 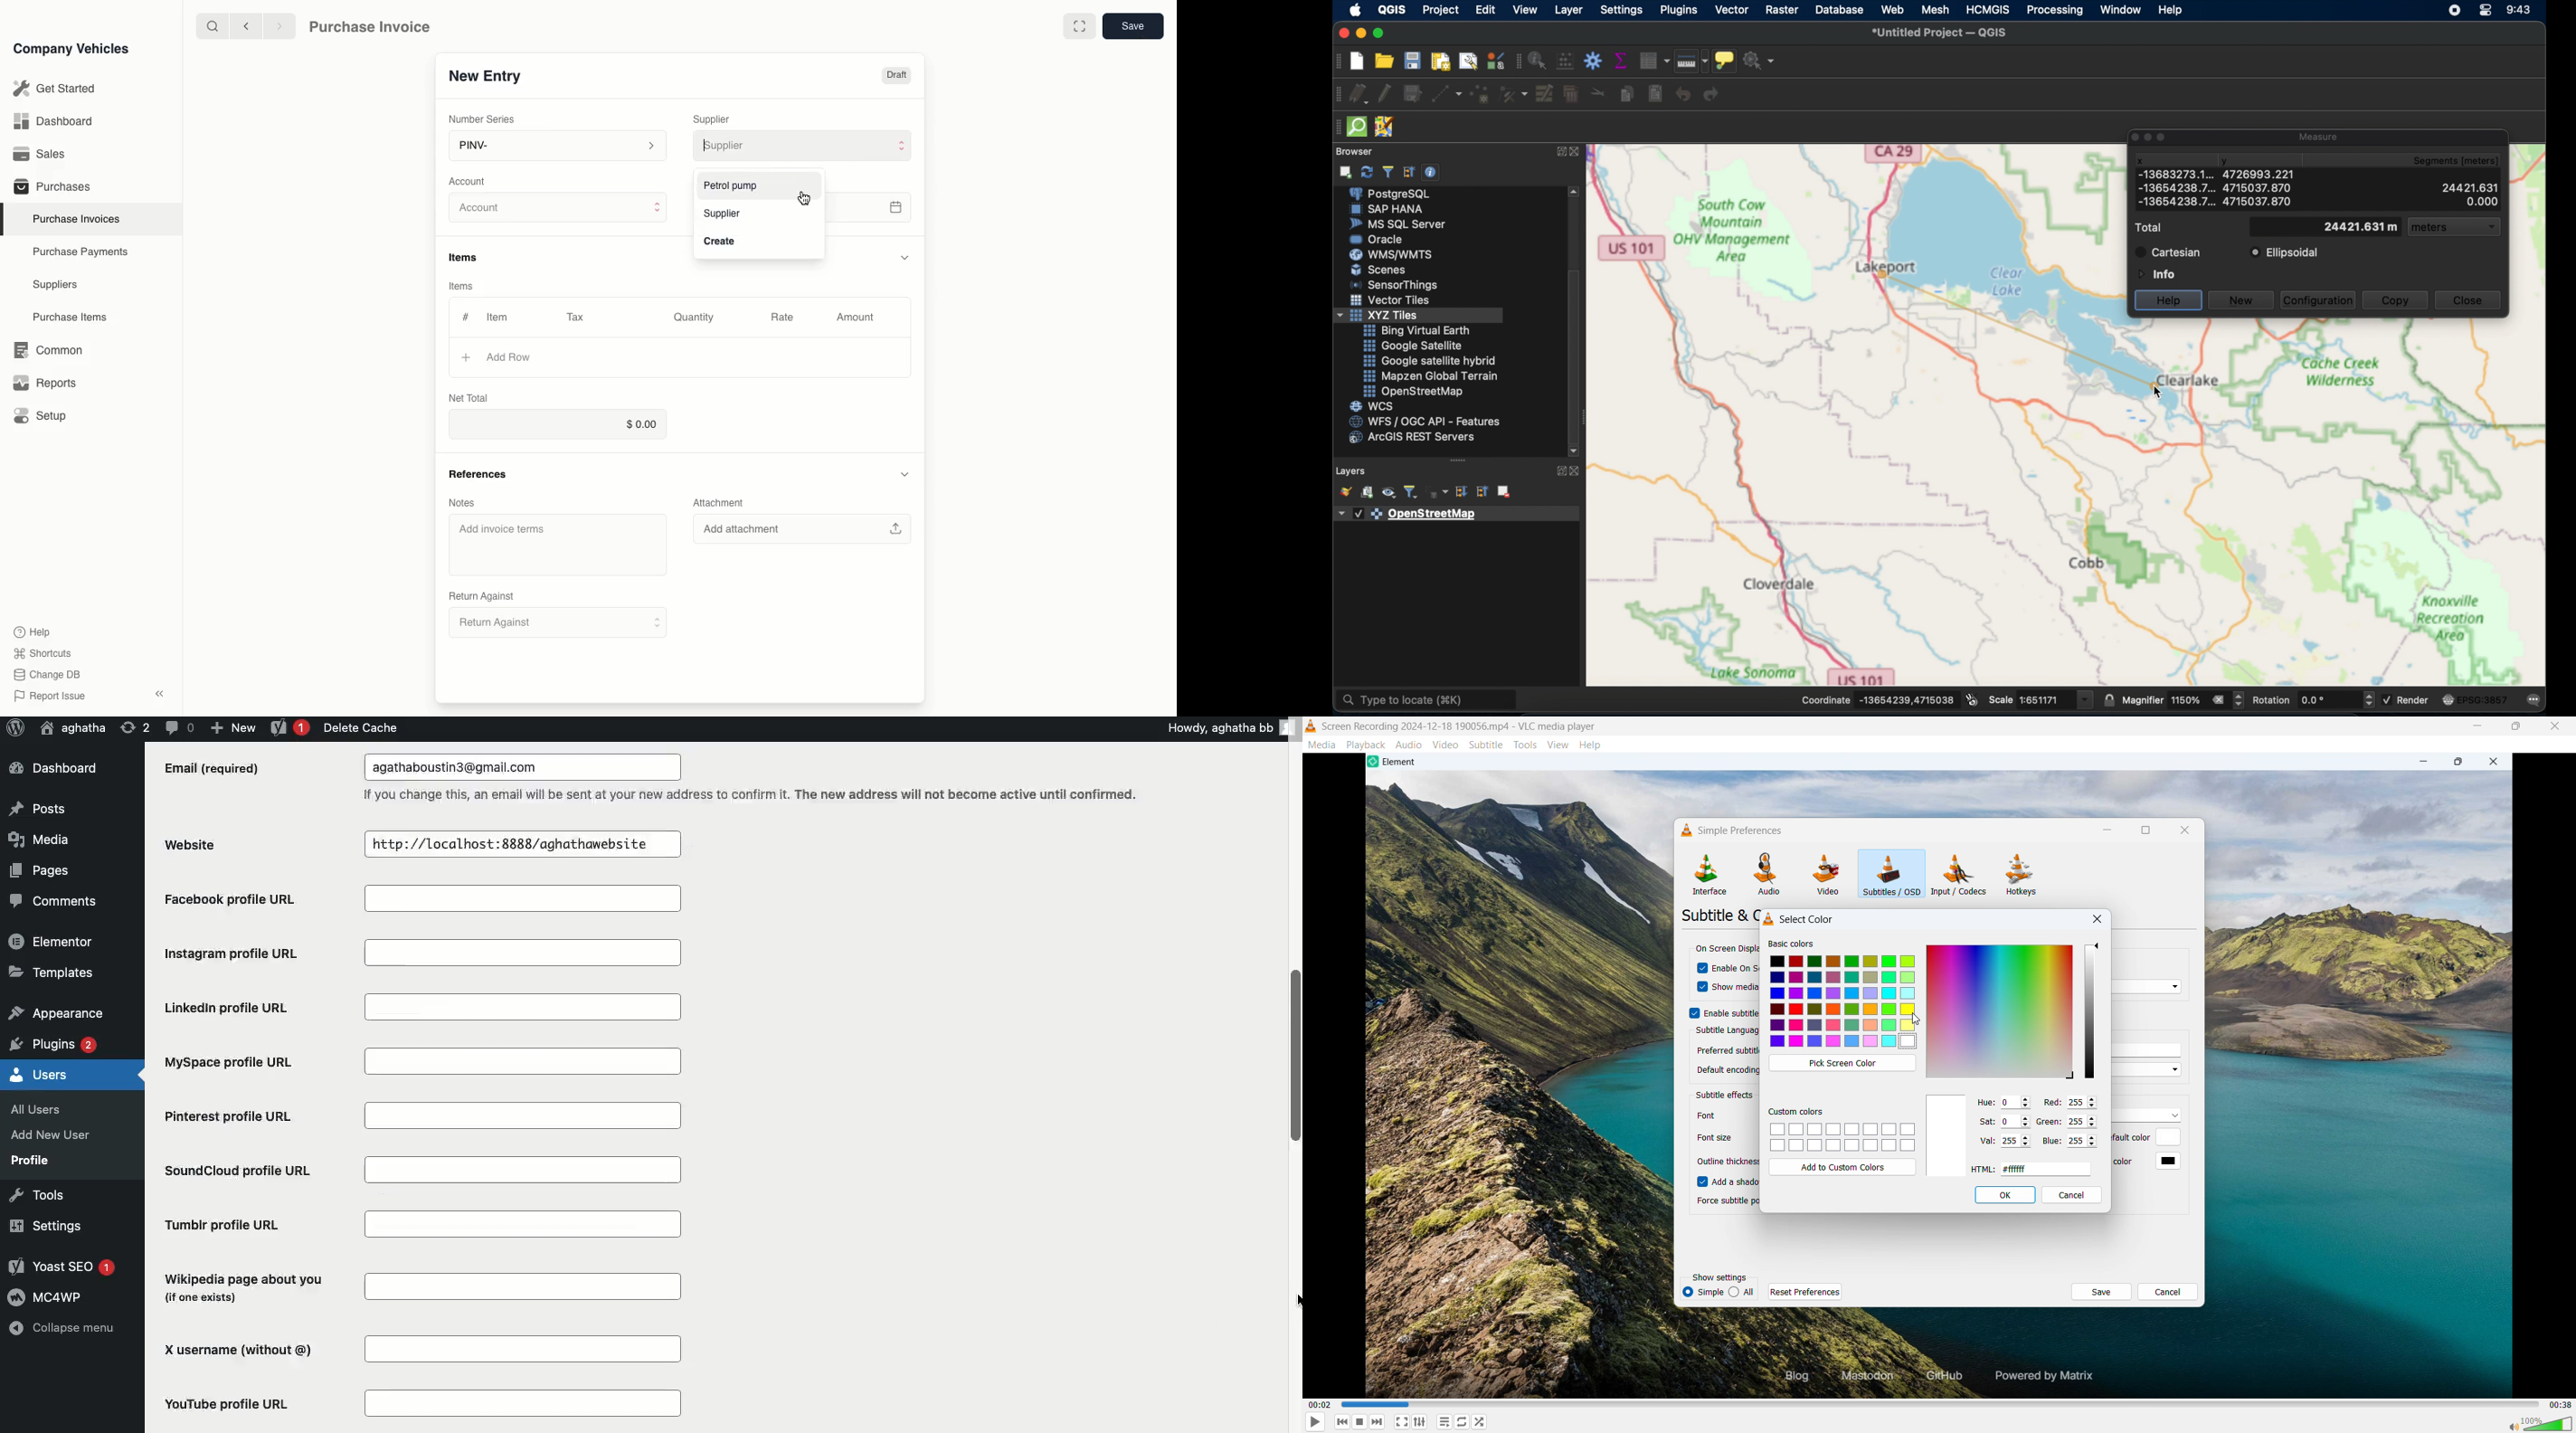 What do you see at coordinates (1726, 1095) in the screenshot?
I see `Subtitle effects ` at bounding box center [1726, 1095].